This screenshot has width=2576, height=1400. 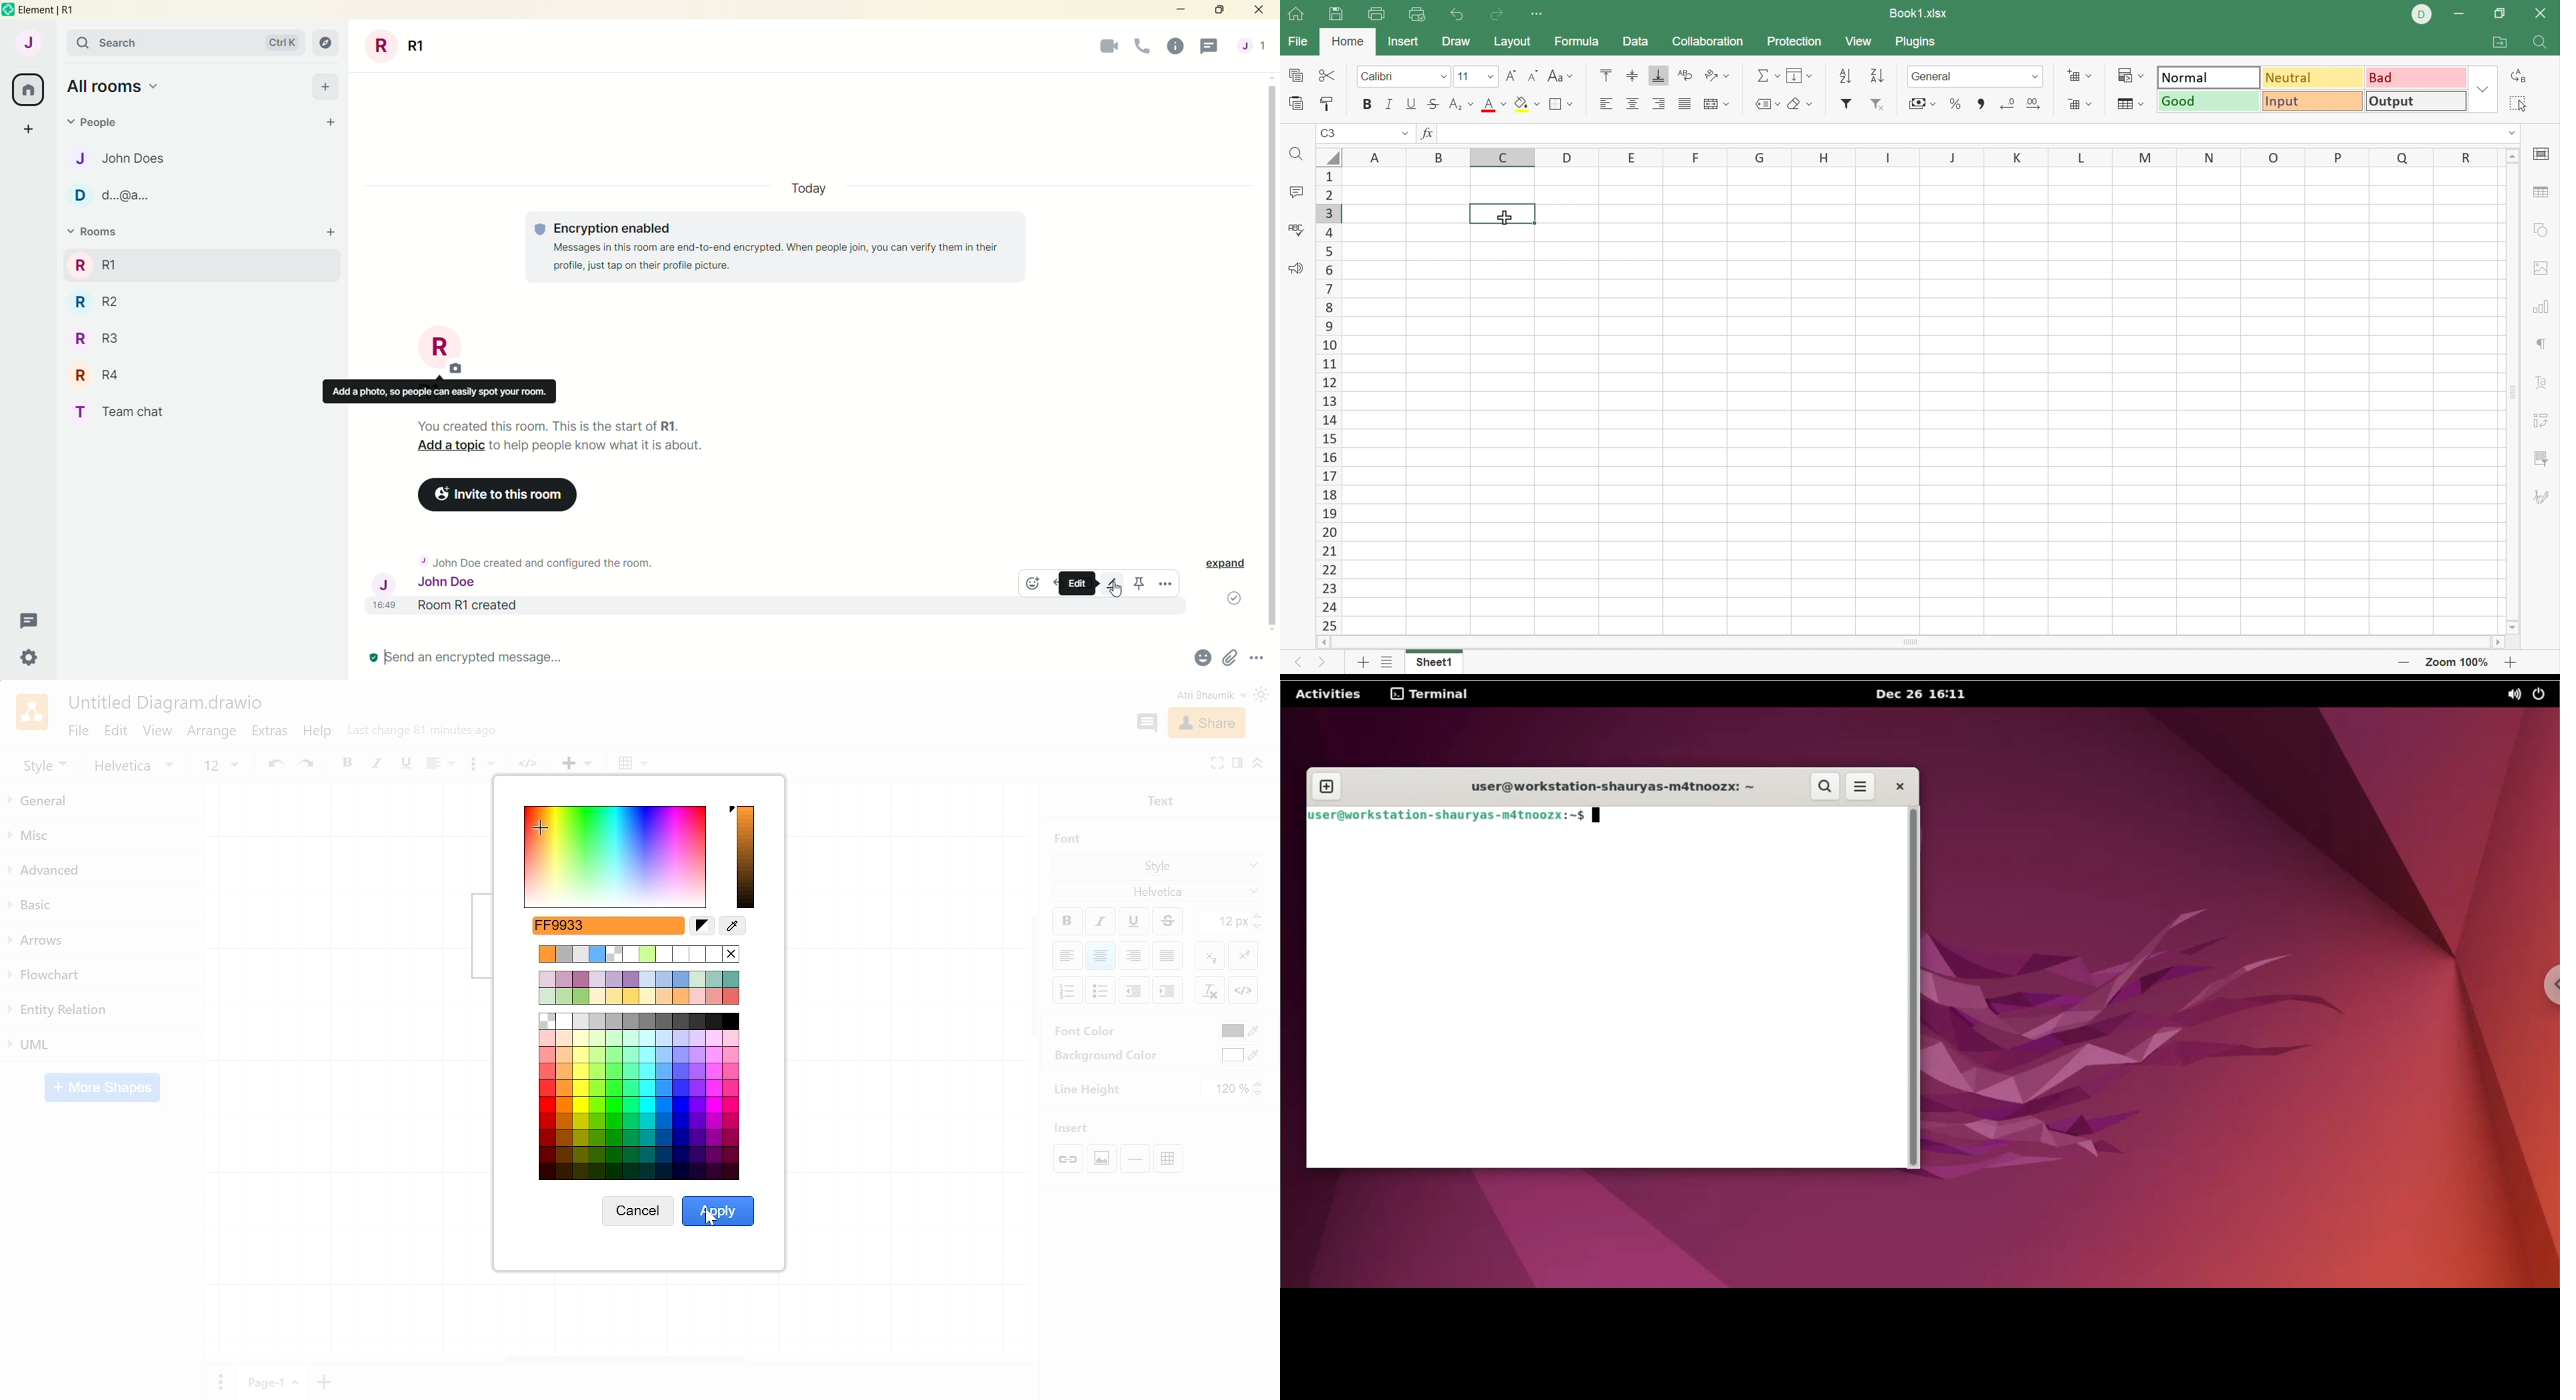 I want to click on Theme, so click(x=1264, y=695).